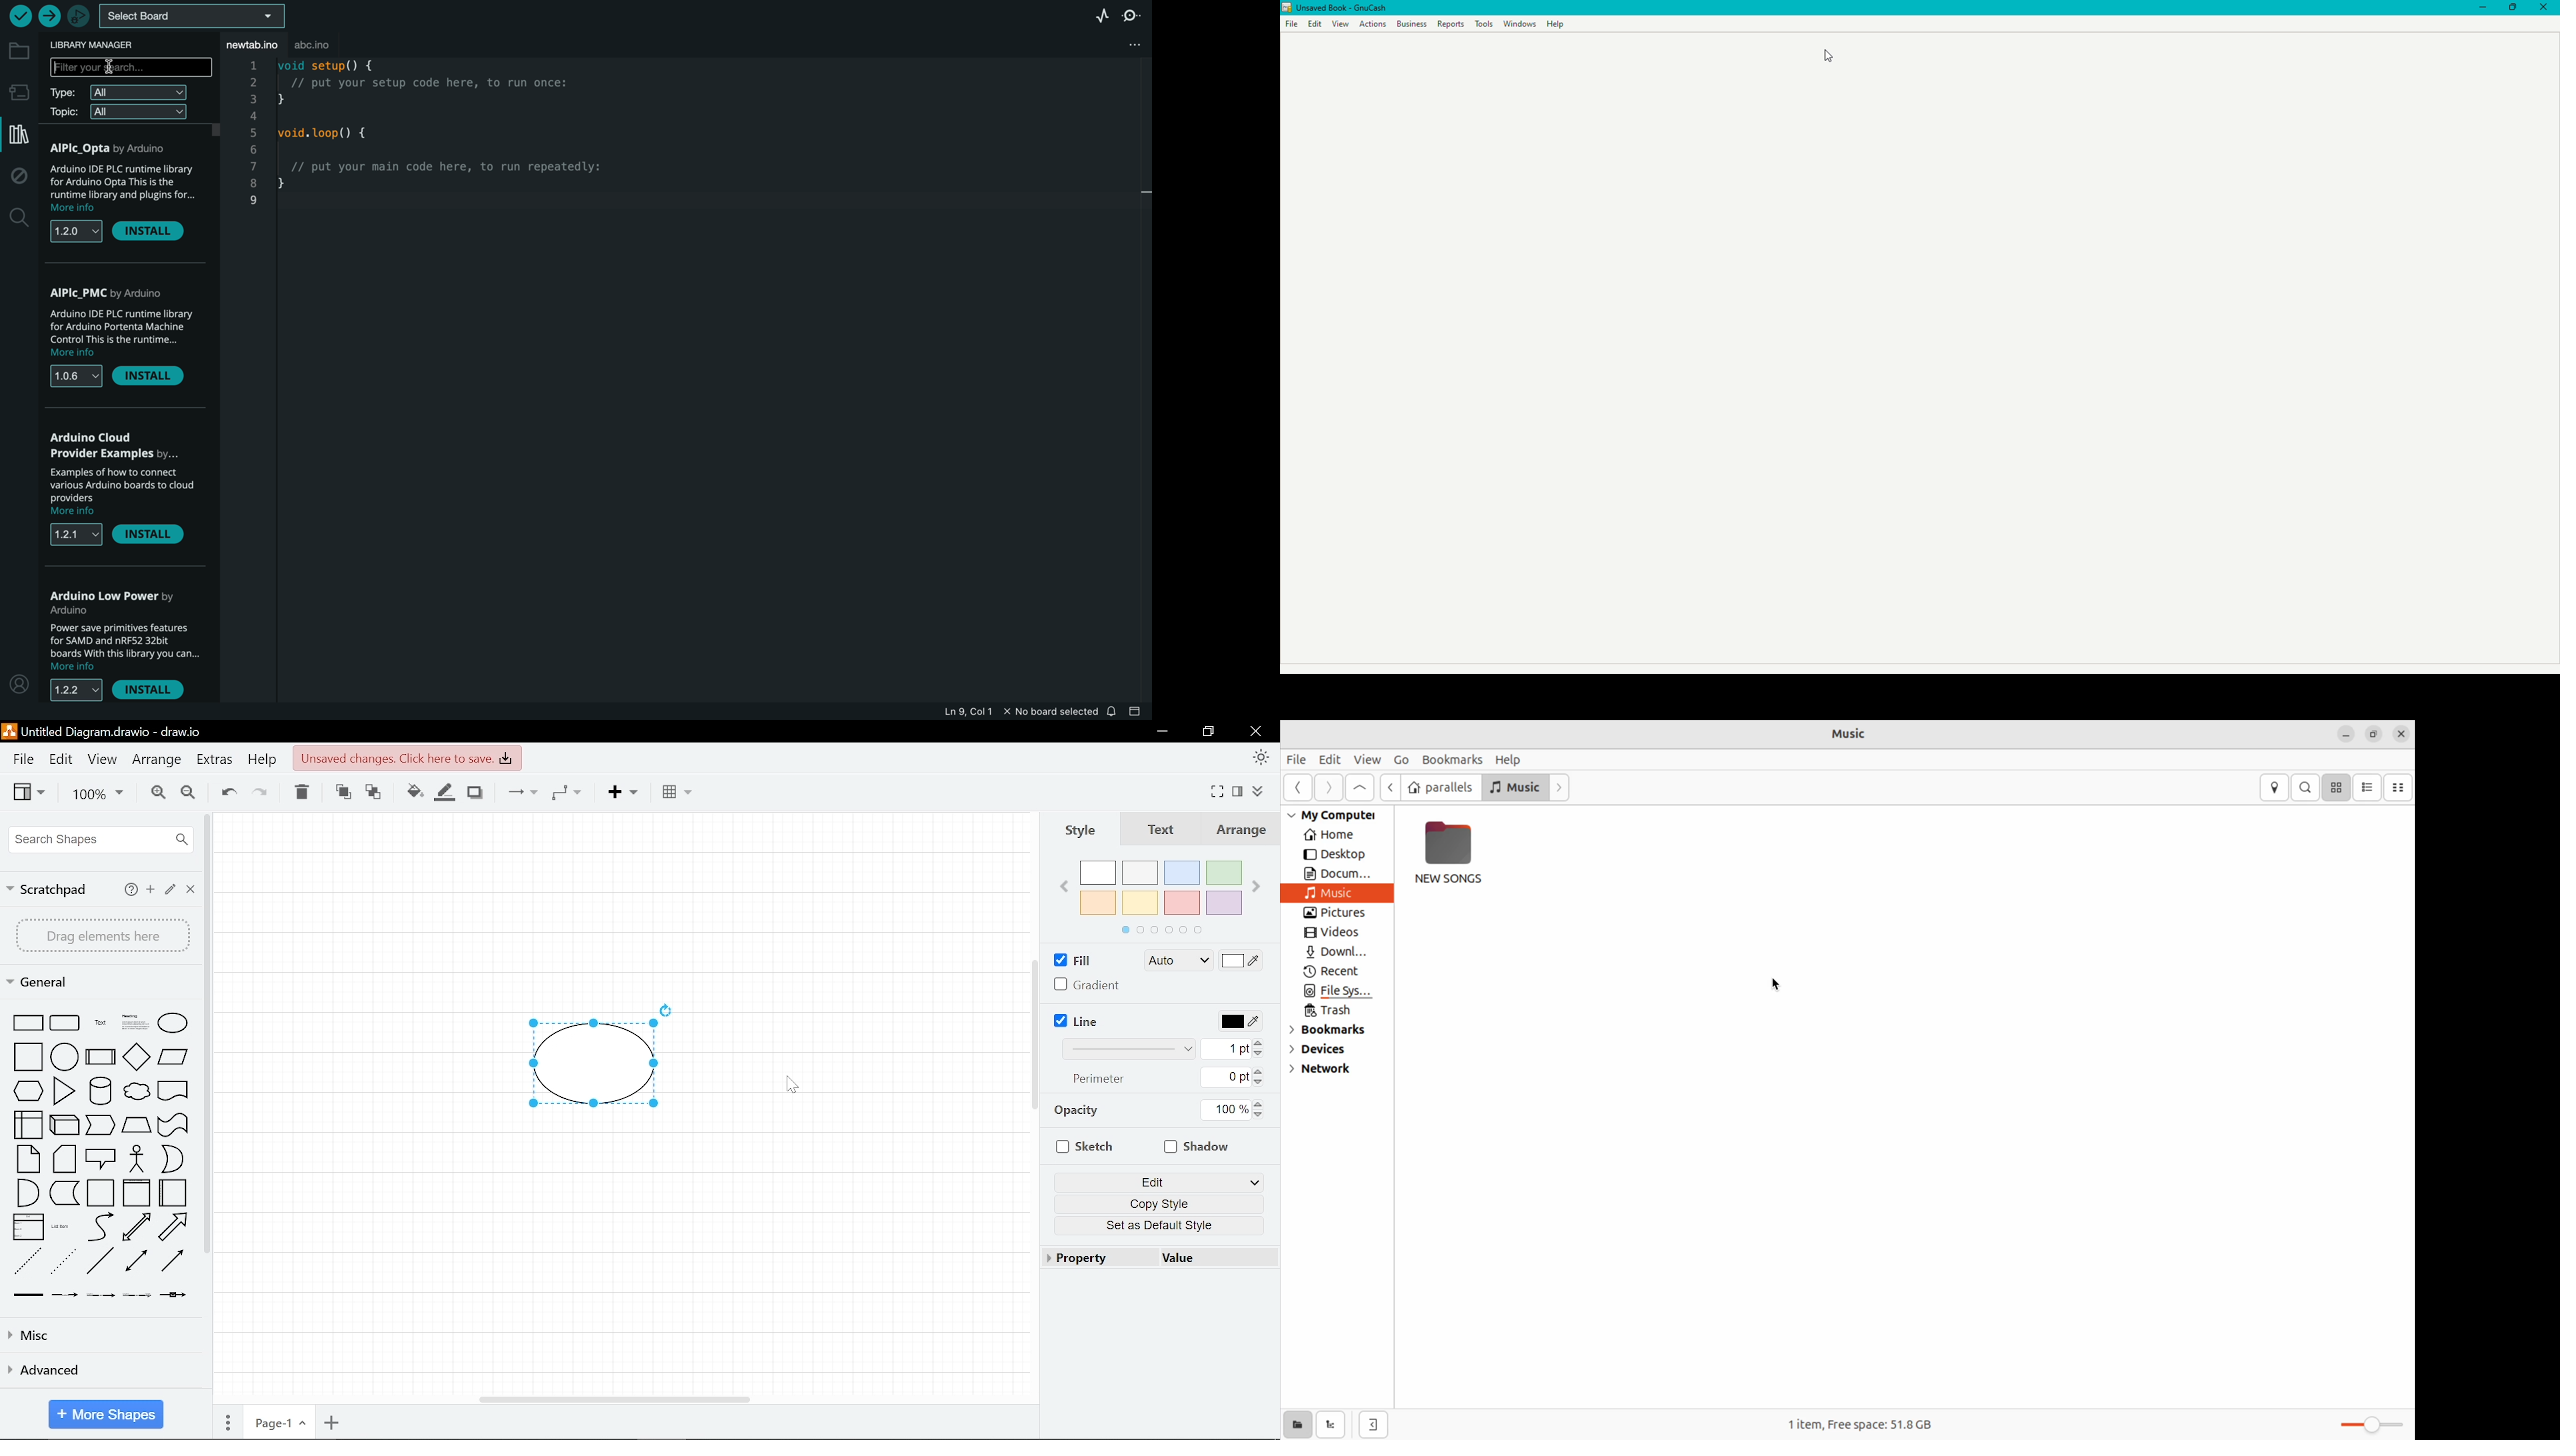  I want to click on unsaved book - gnucash, so click(1351, 7).